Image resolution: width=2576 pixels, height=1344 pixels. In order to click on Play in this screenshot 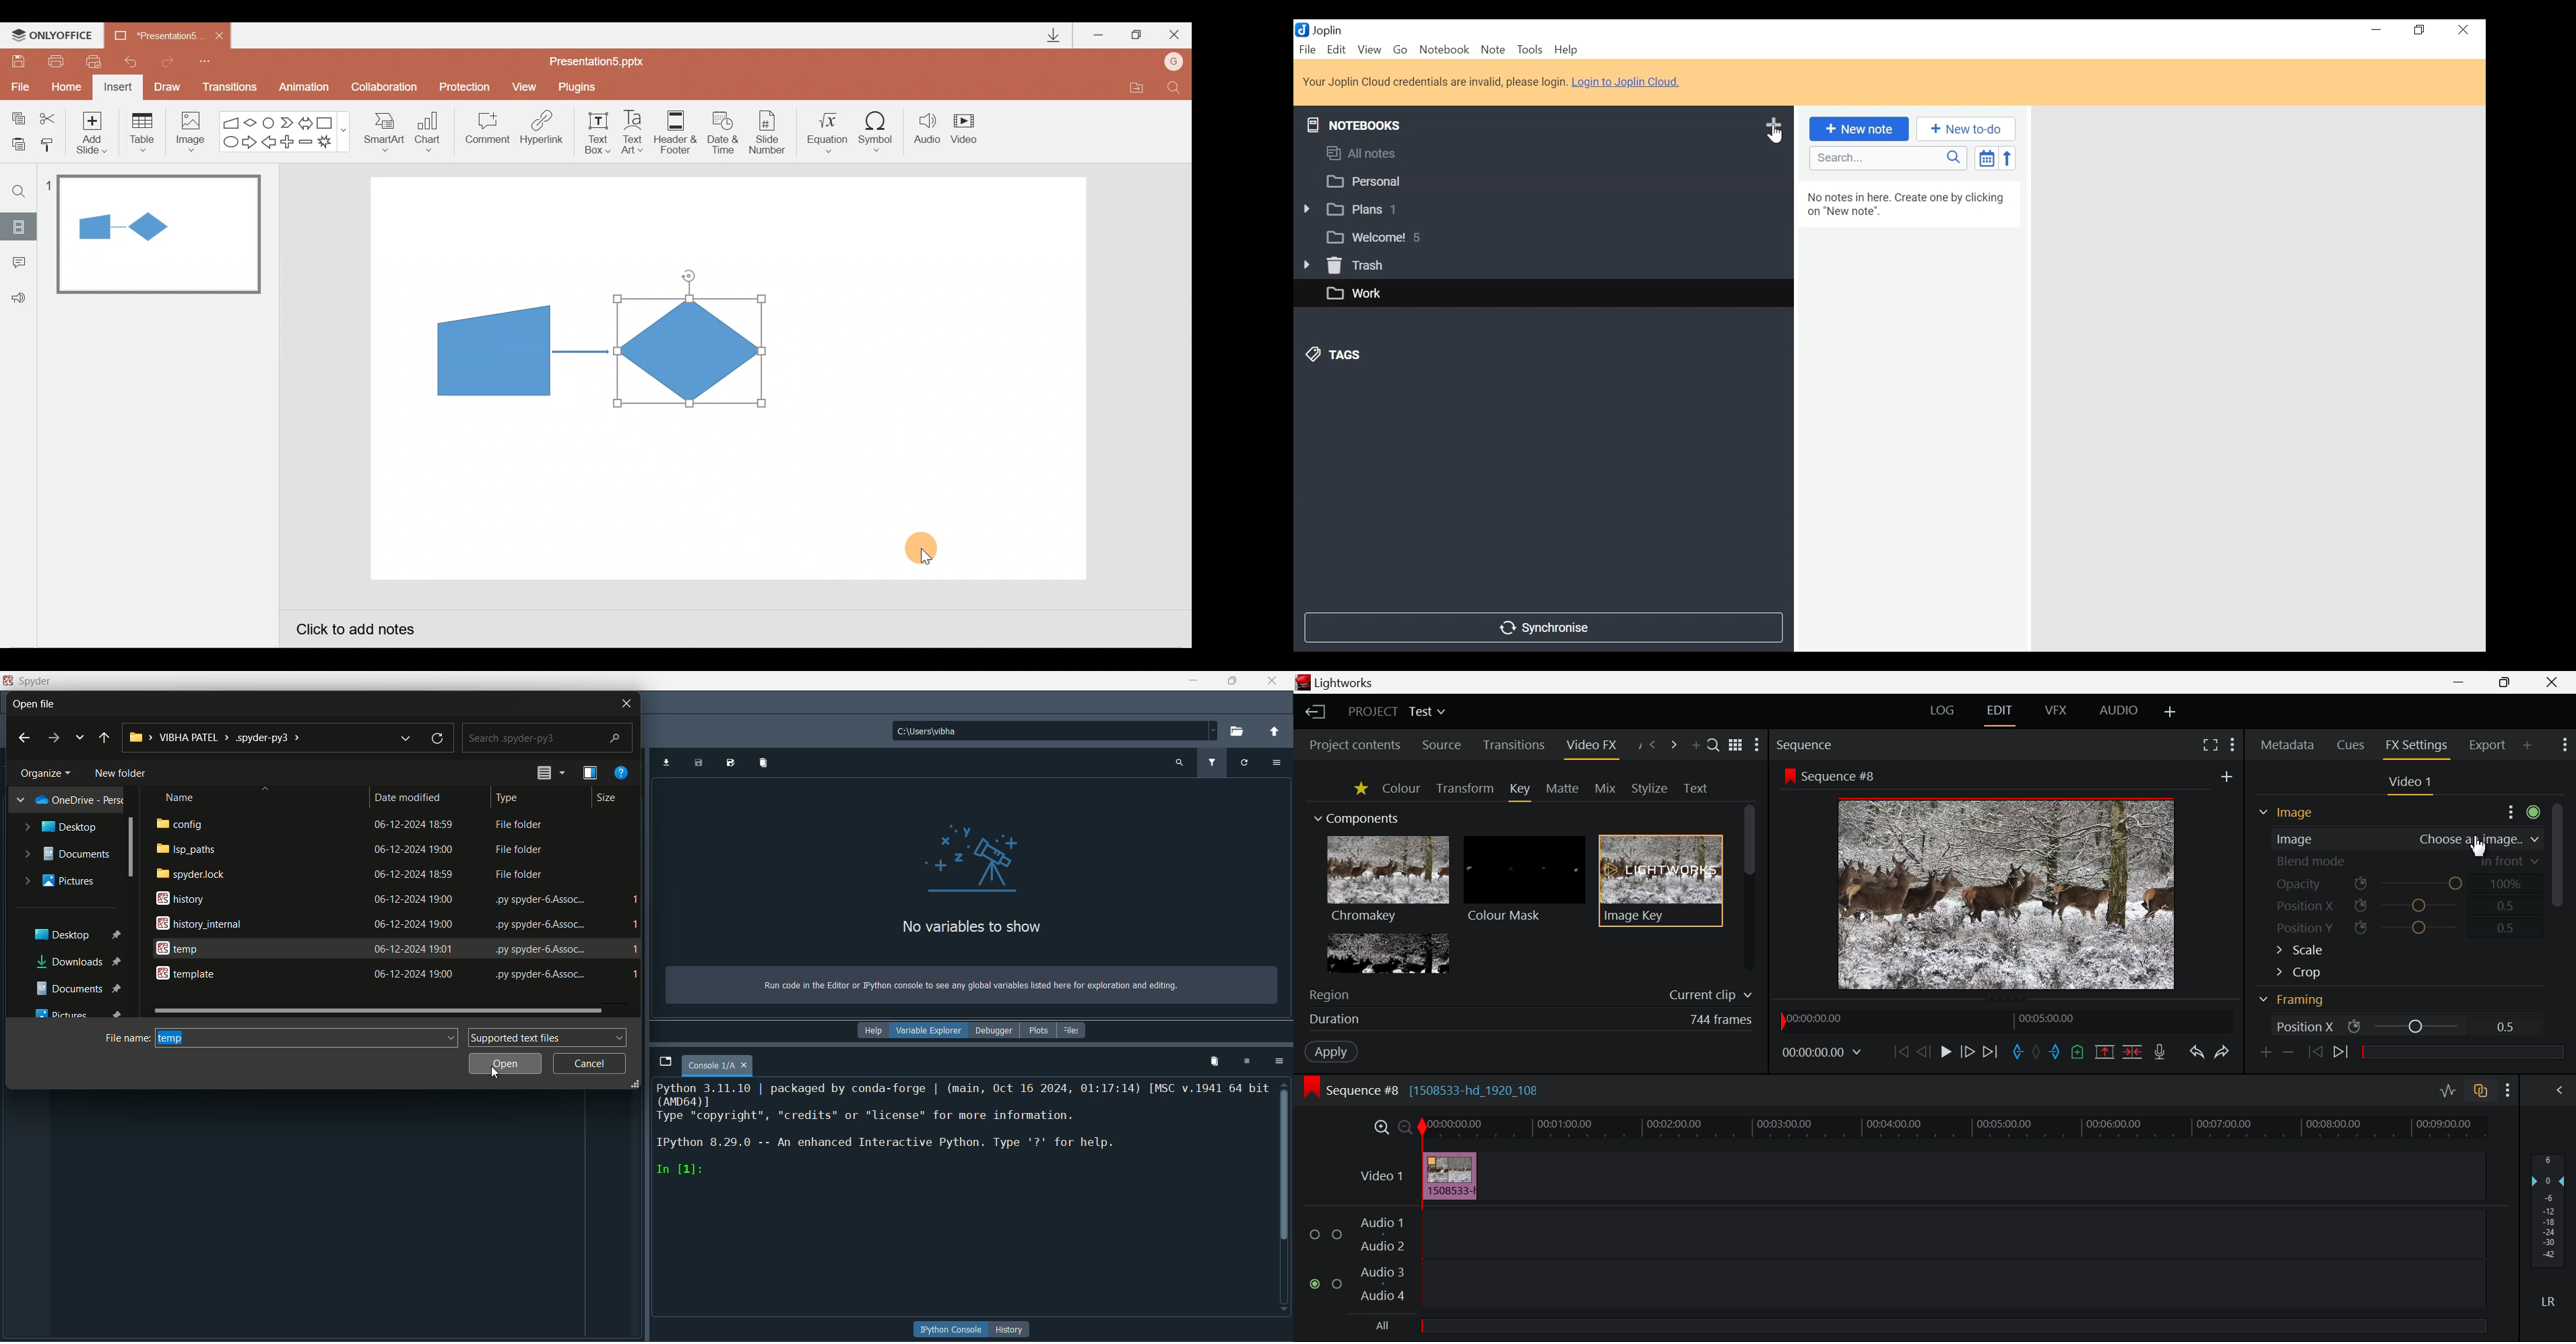, I will do `click(1948, 1053)`.